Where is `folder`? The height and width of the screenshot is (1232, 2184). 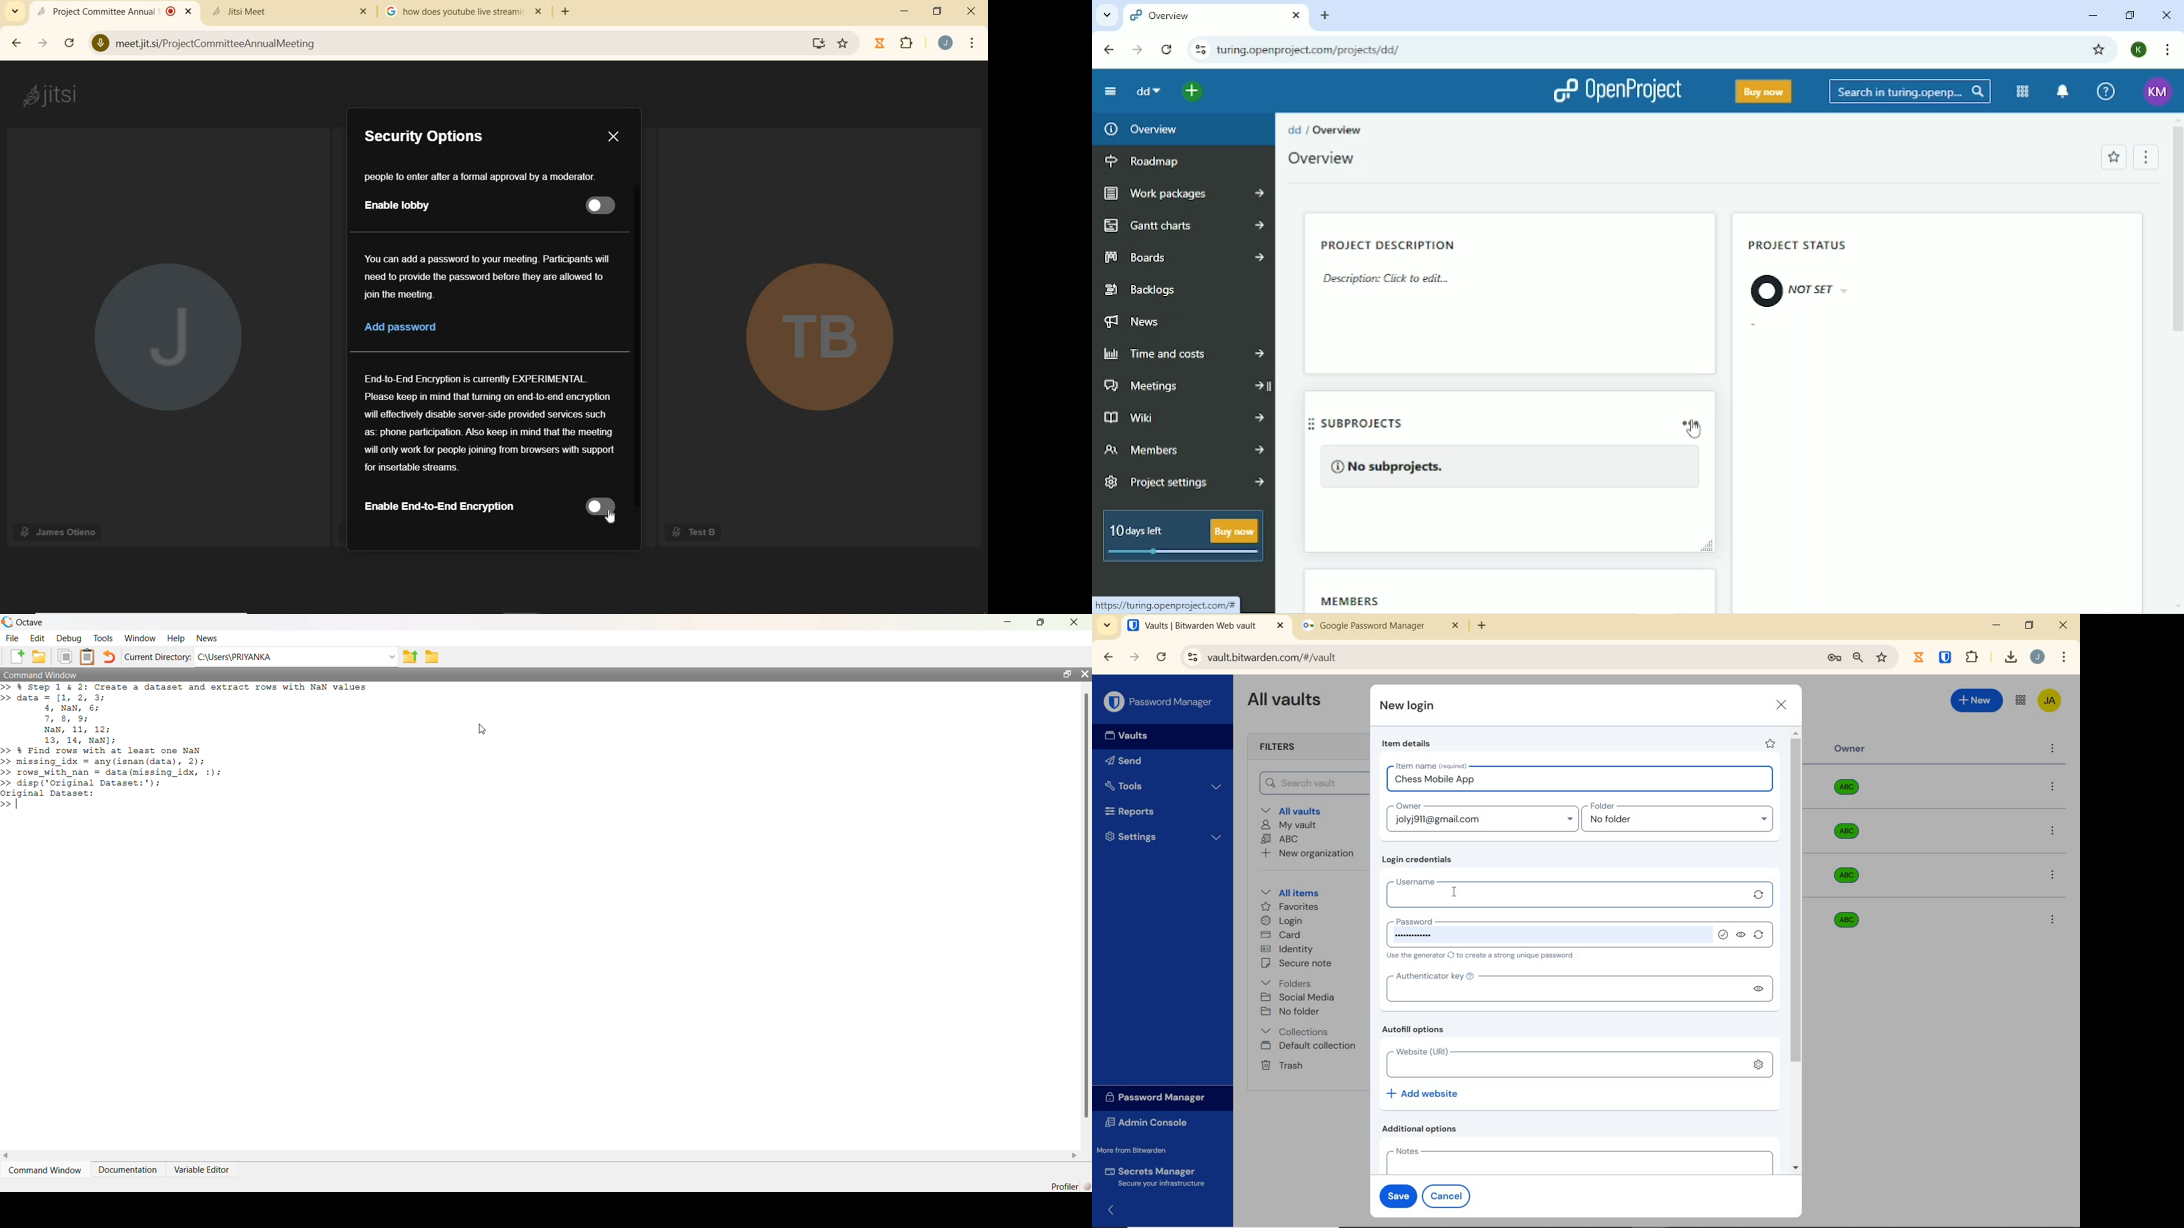
folder is located at coordinates (432, 657).